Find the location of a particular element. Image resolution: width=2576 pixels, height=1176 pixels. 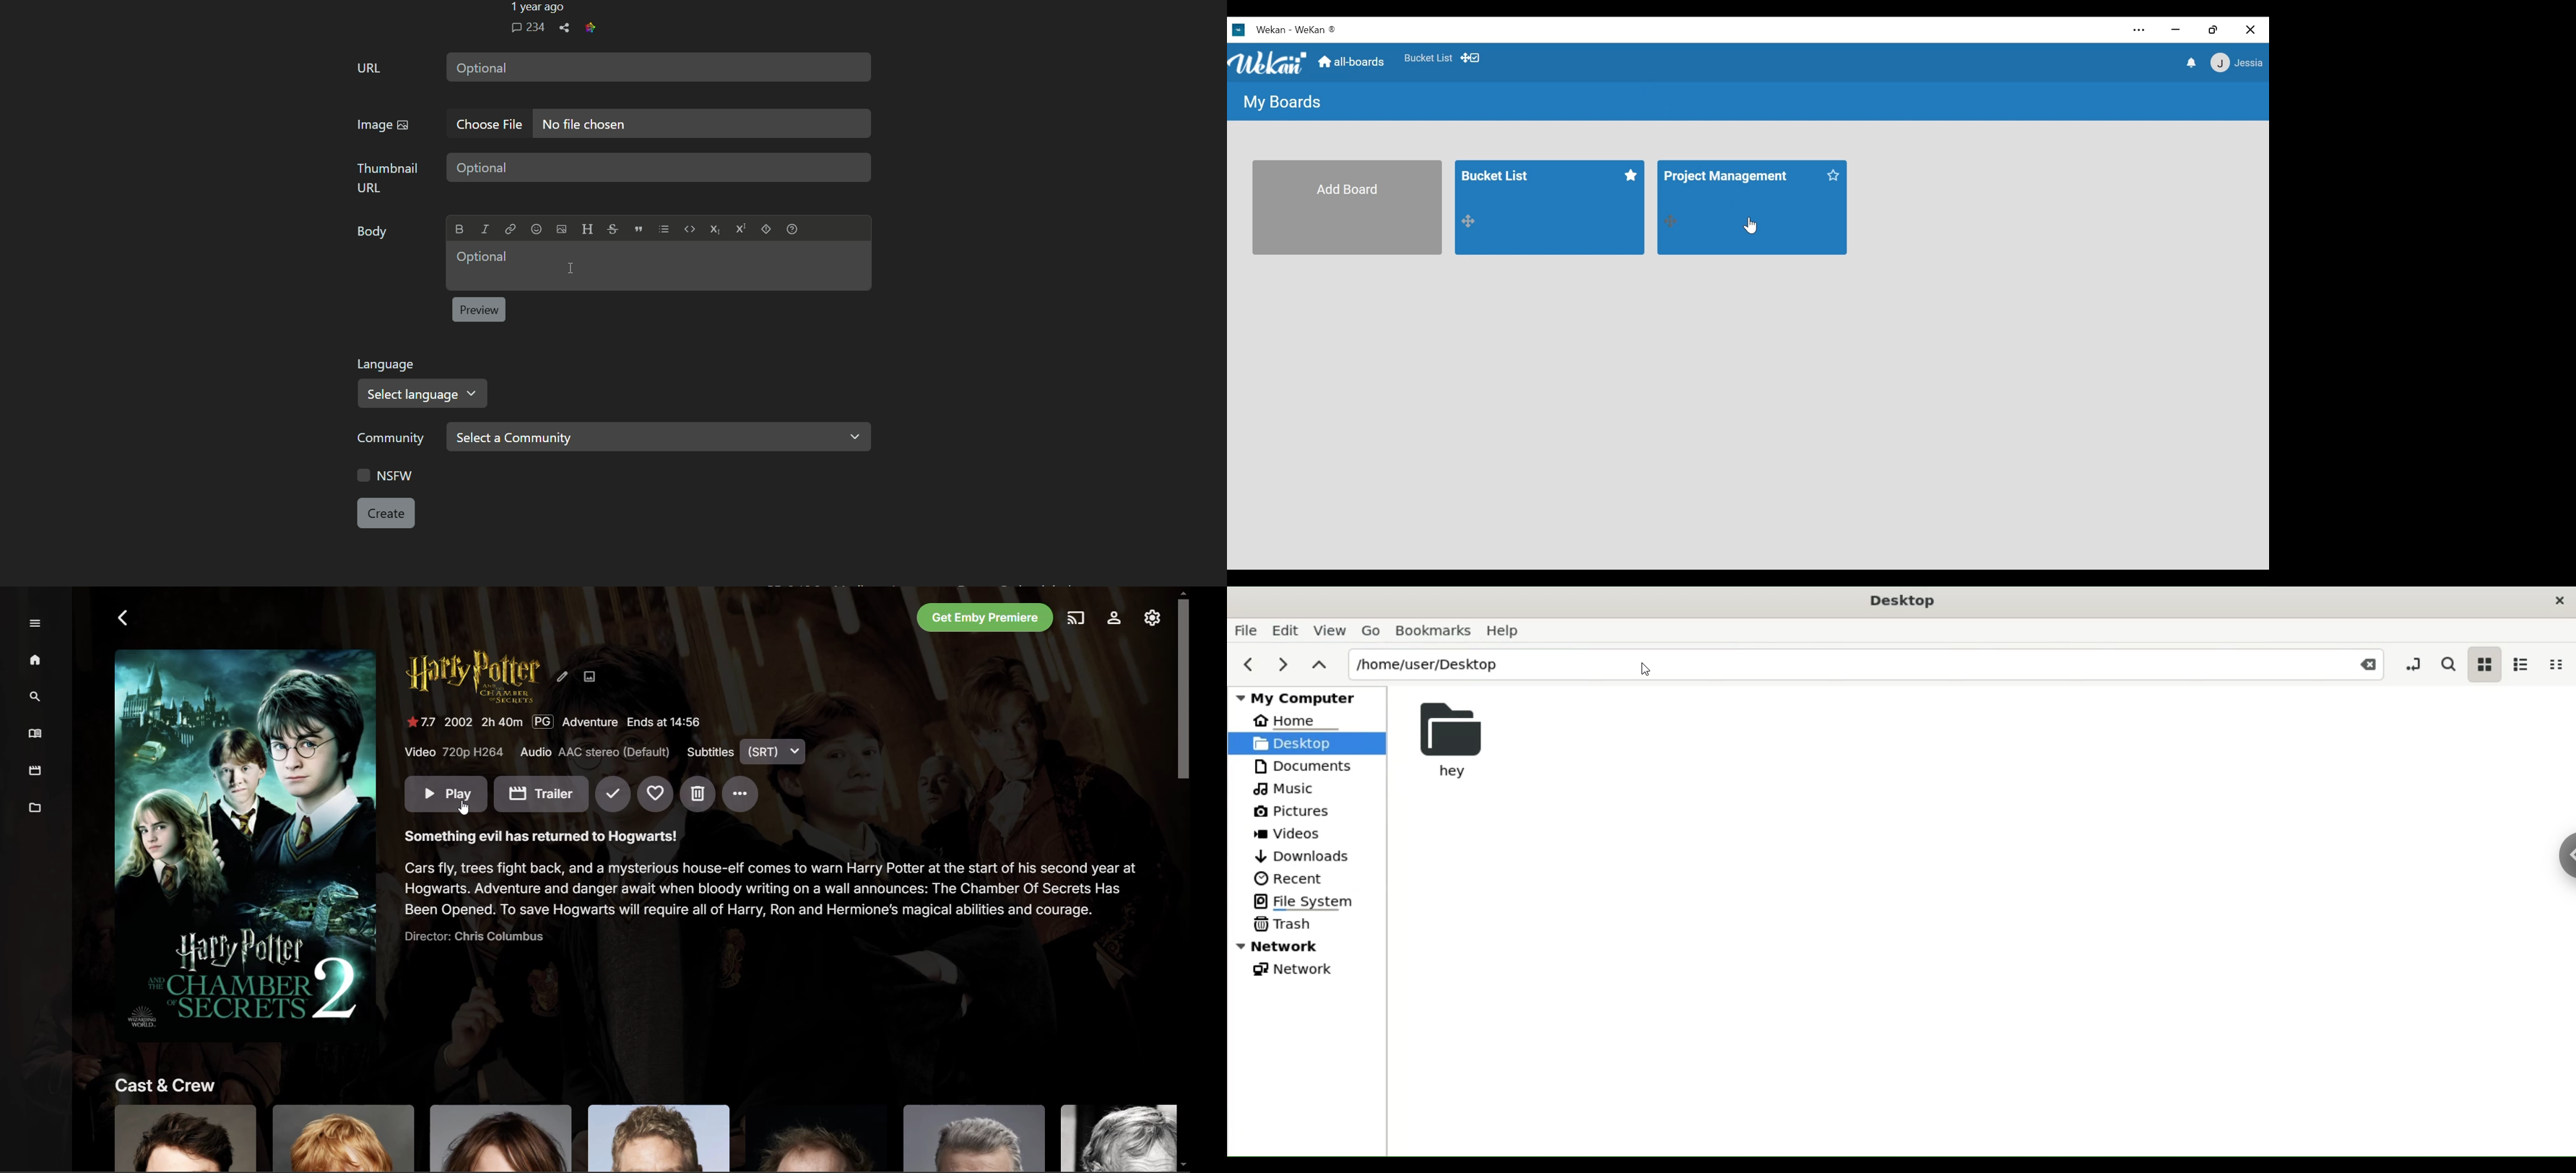

More is located at coordinates (739, 795).